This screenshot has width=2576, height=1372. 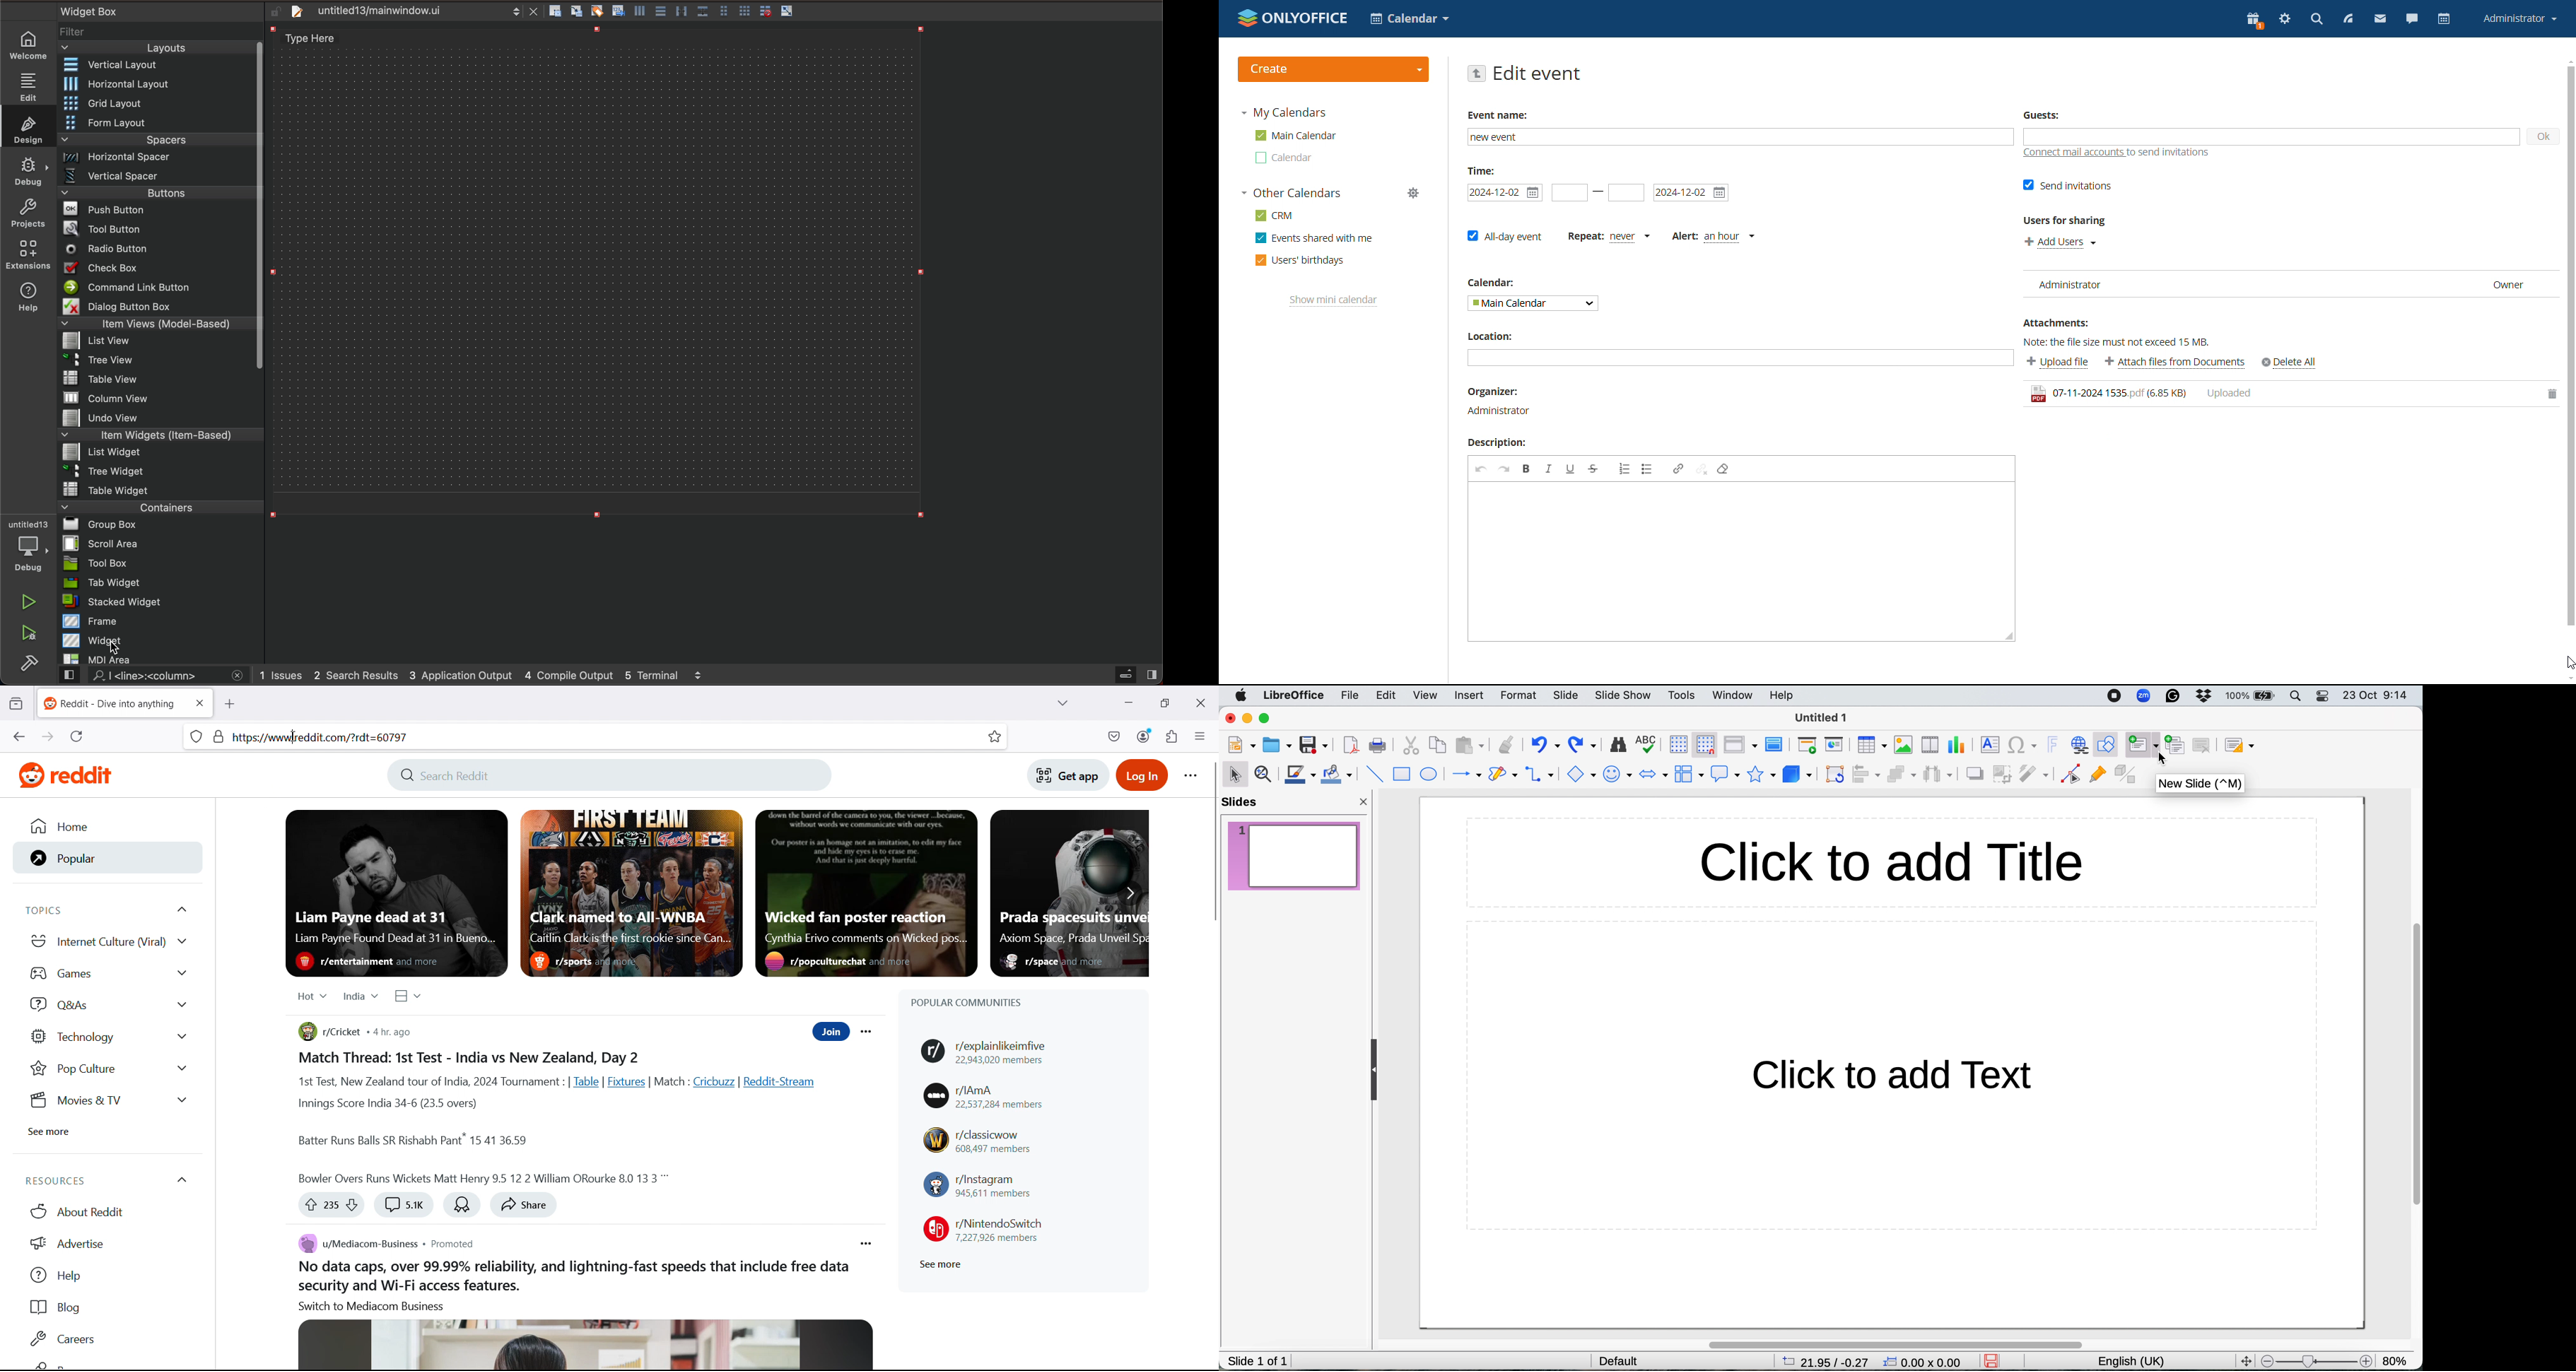 What do you see at coordinates (107, 1276) in the screenshot?
I see `help` at bounding box center [107, 1276].